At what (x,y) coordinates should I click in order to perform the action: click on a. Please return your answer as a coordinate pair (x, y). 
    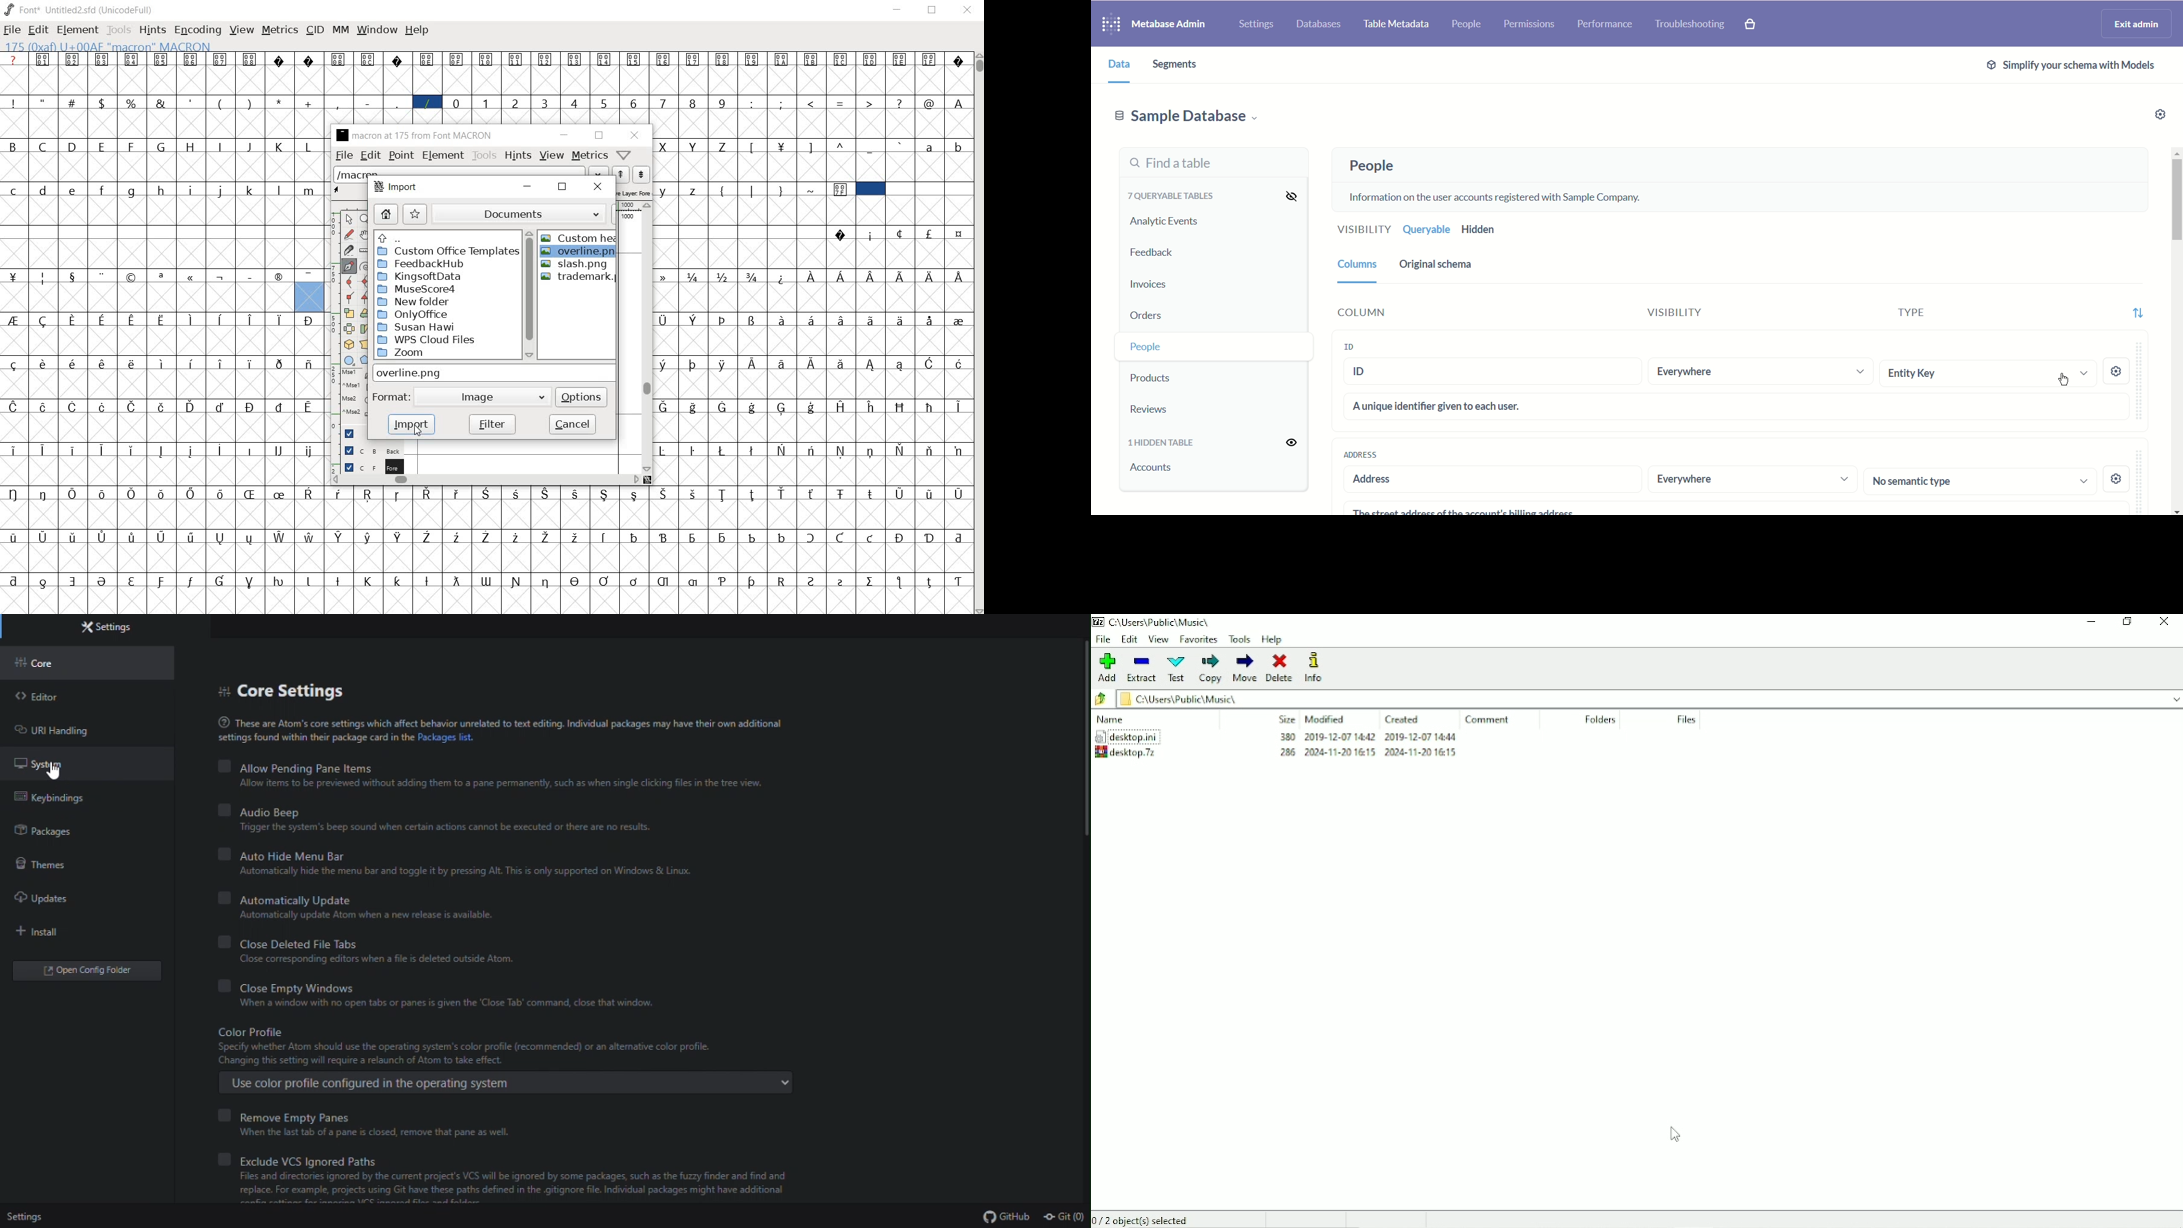
    Looking at the image, I should click on (930, 148).